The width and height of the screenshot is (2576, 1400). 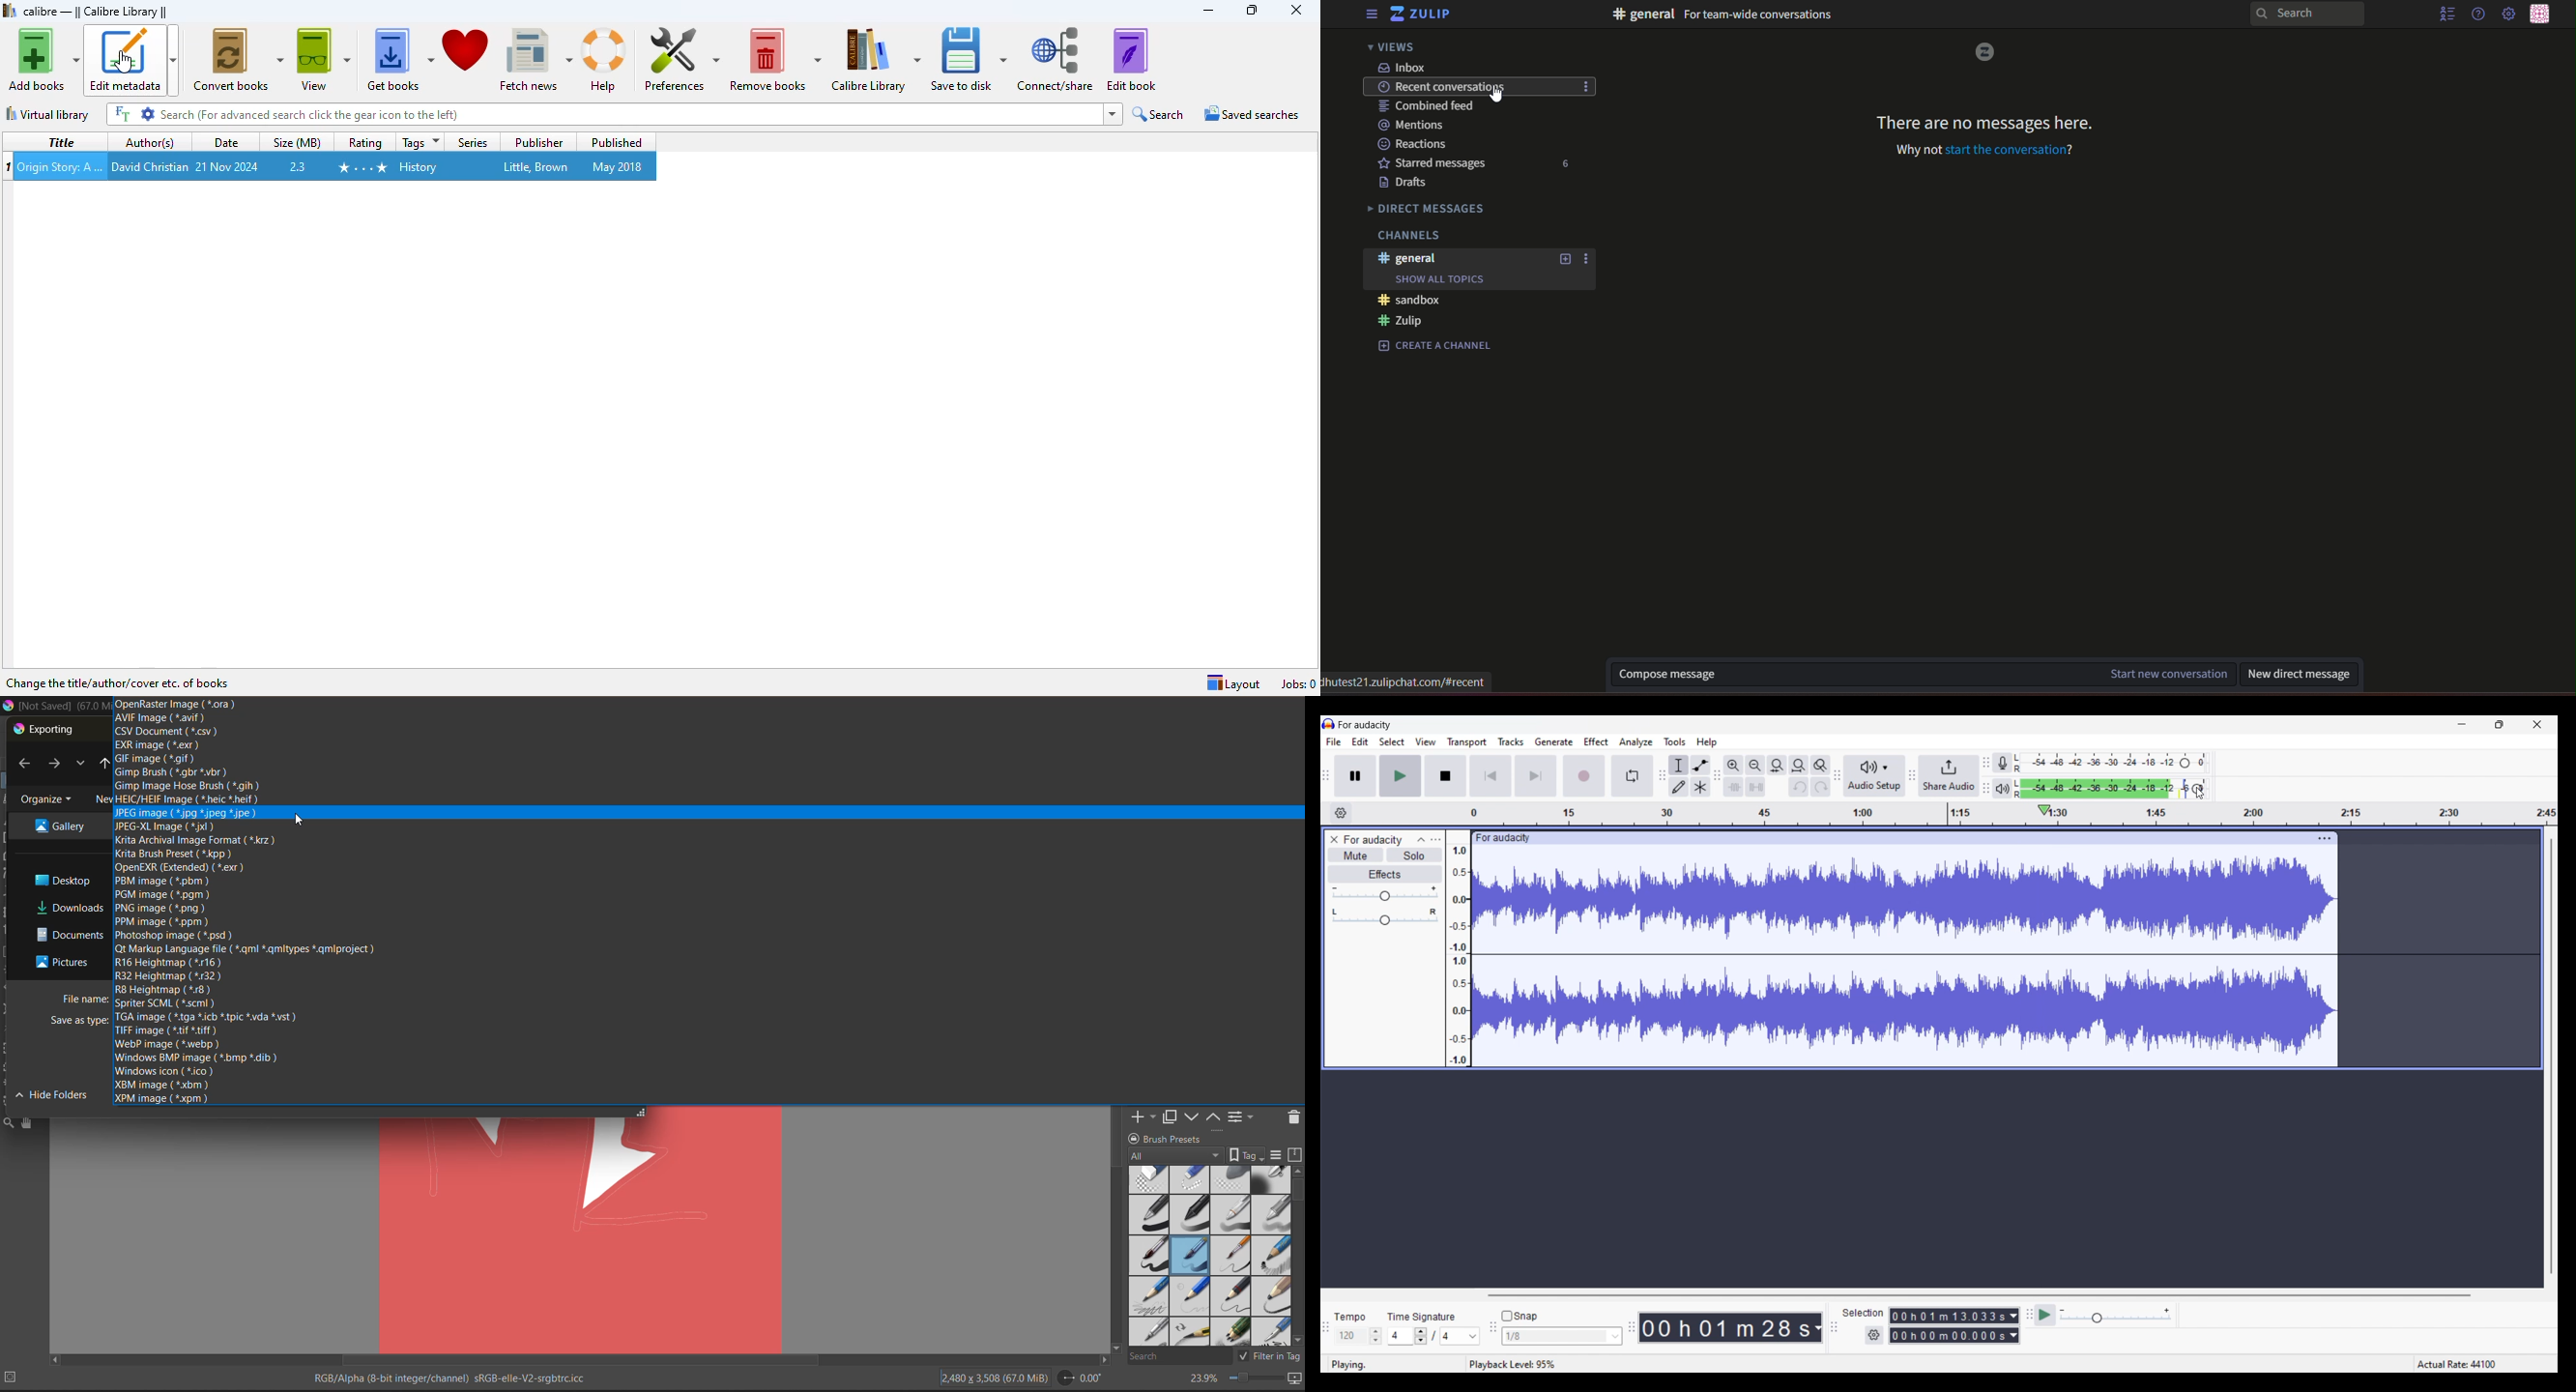 What do you see at coordinates (1404, 67) in the screenshot?
I see `inbox` at bounding box center [1404, 67].